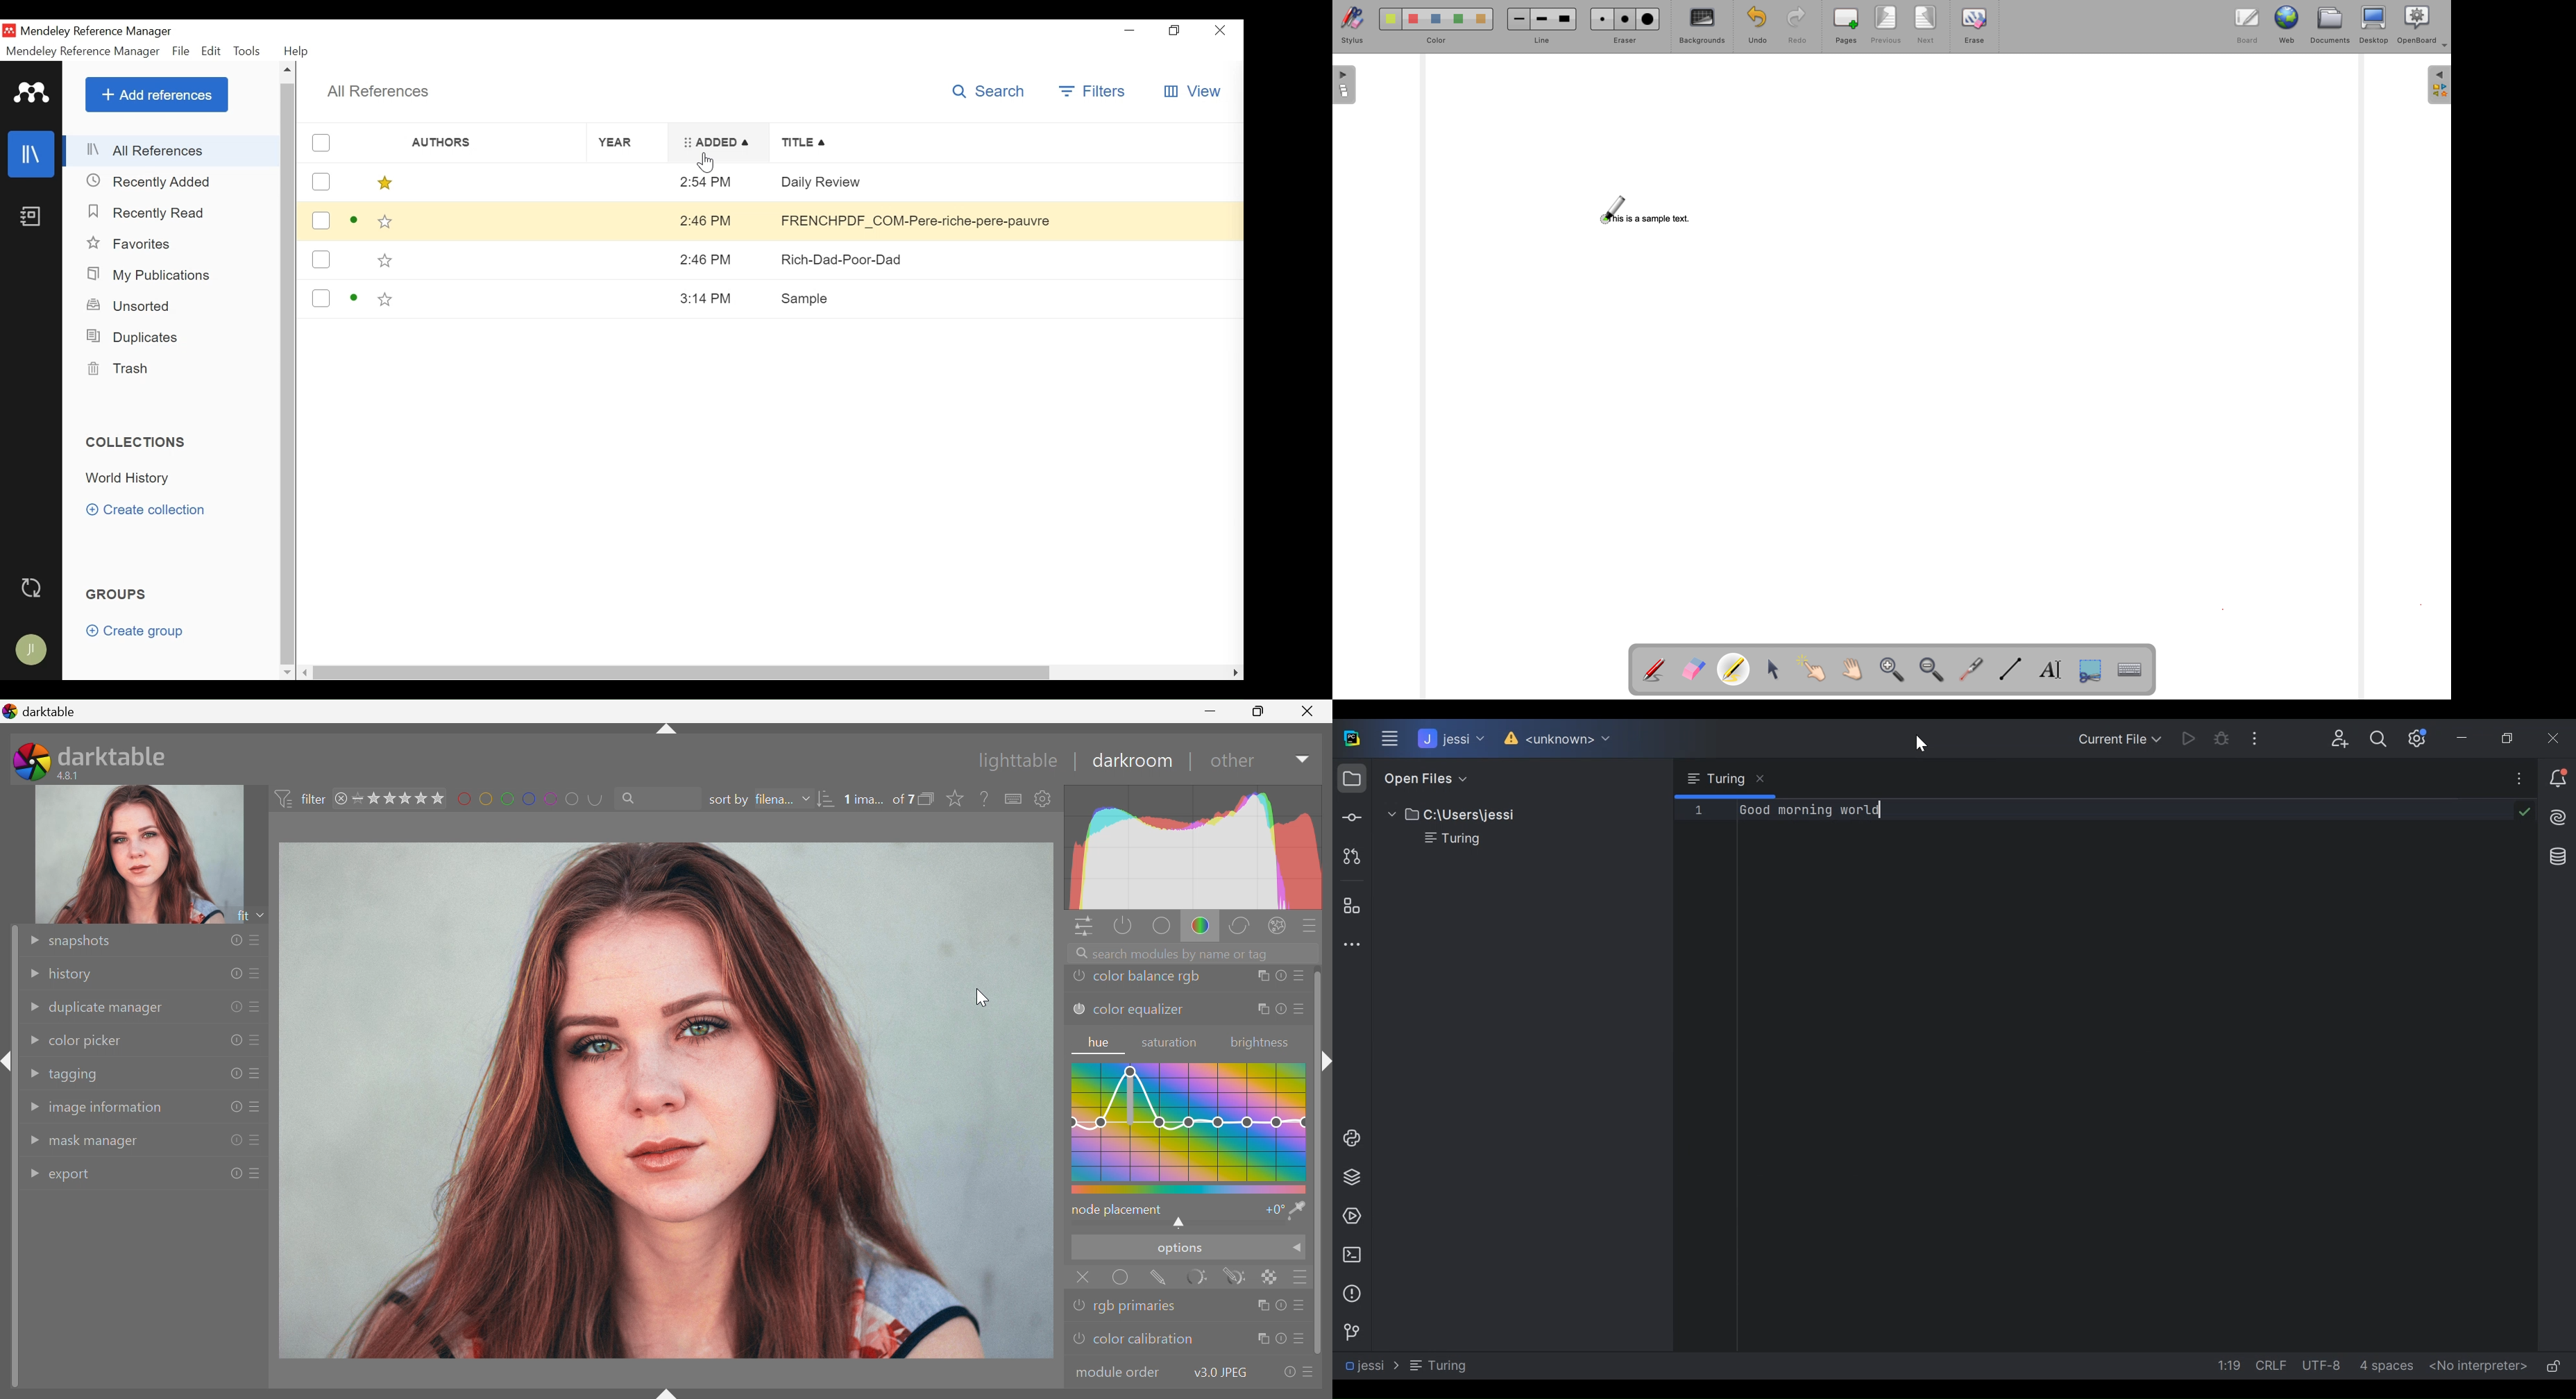 The image size is (2576, 1400). What do you see at coordinates (247, 51) in the screenshot?
I see `Tools` at bounding box center [247, 51].